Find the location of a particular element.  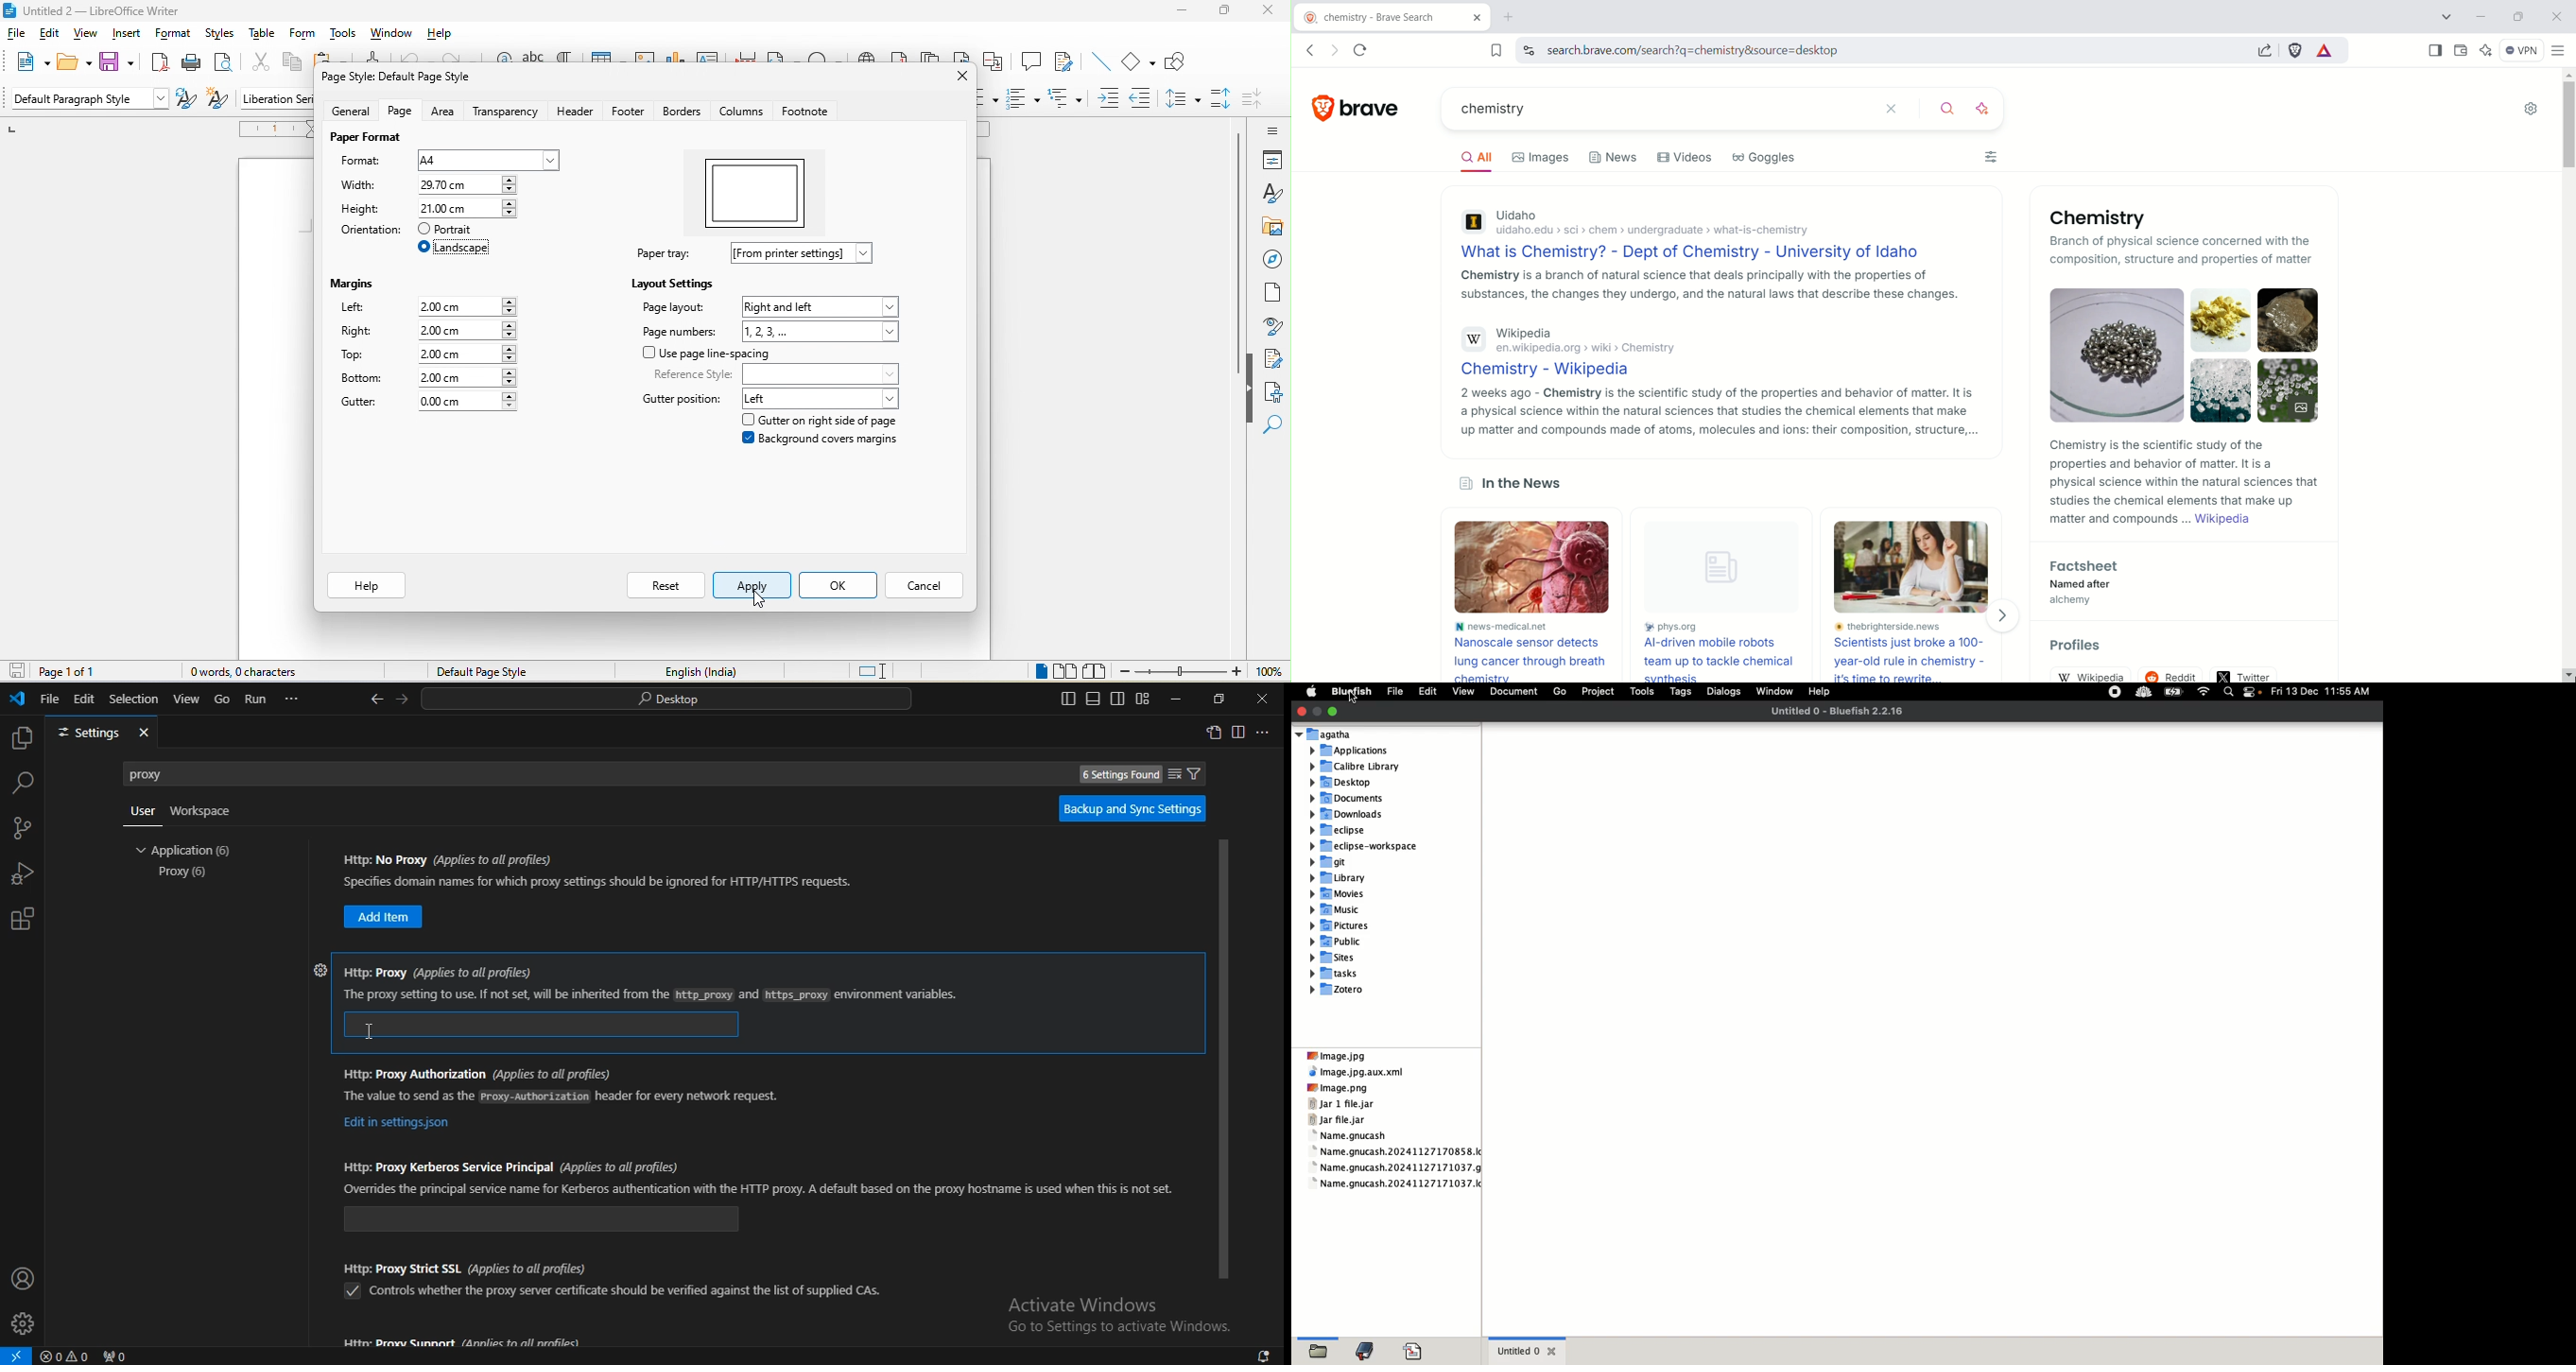

text is located at coordinates (1085, 1304).